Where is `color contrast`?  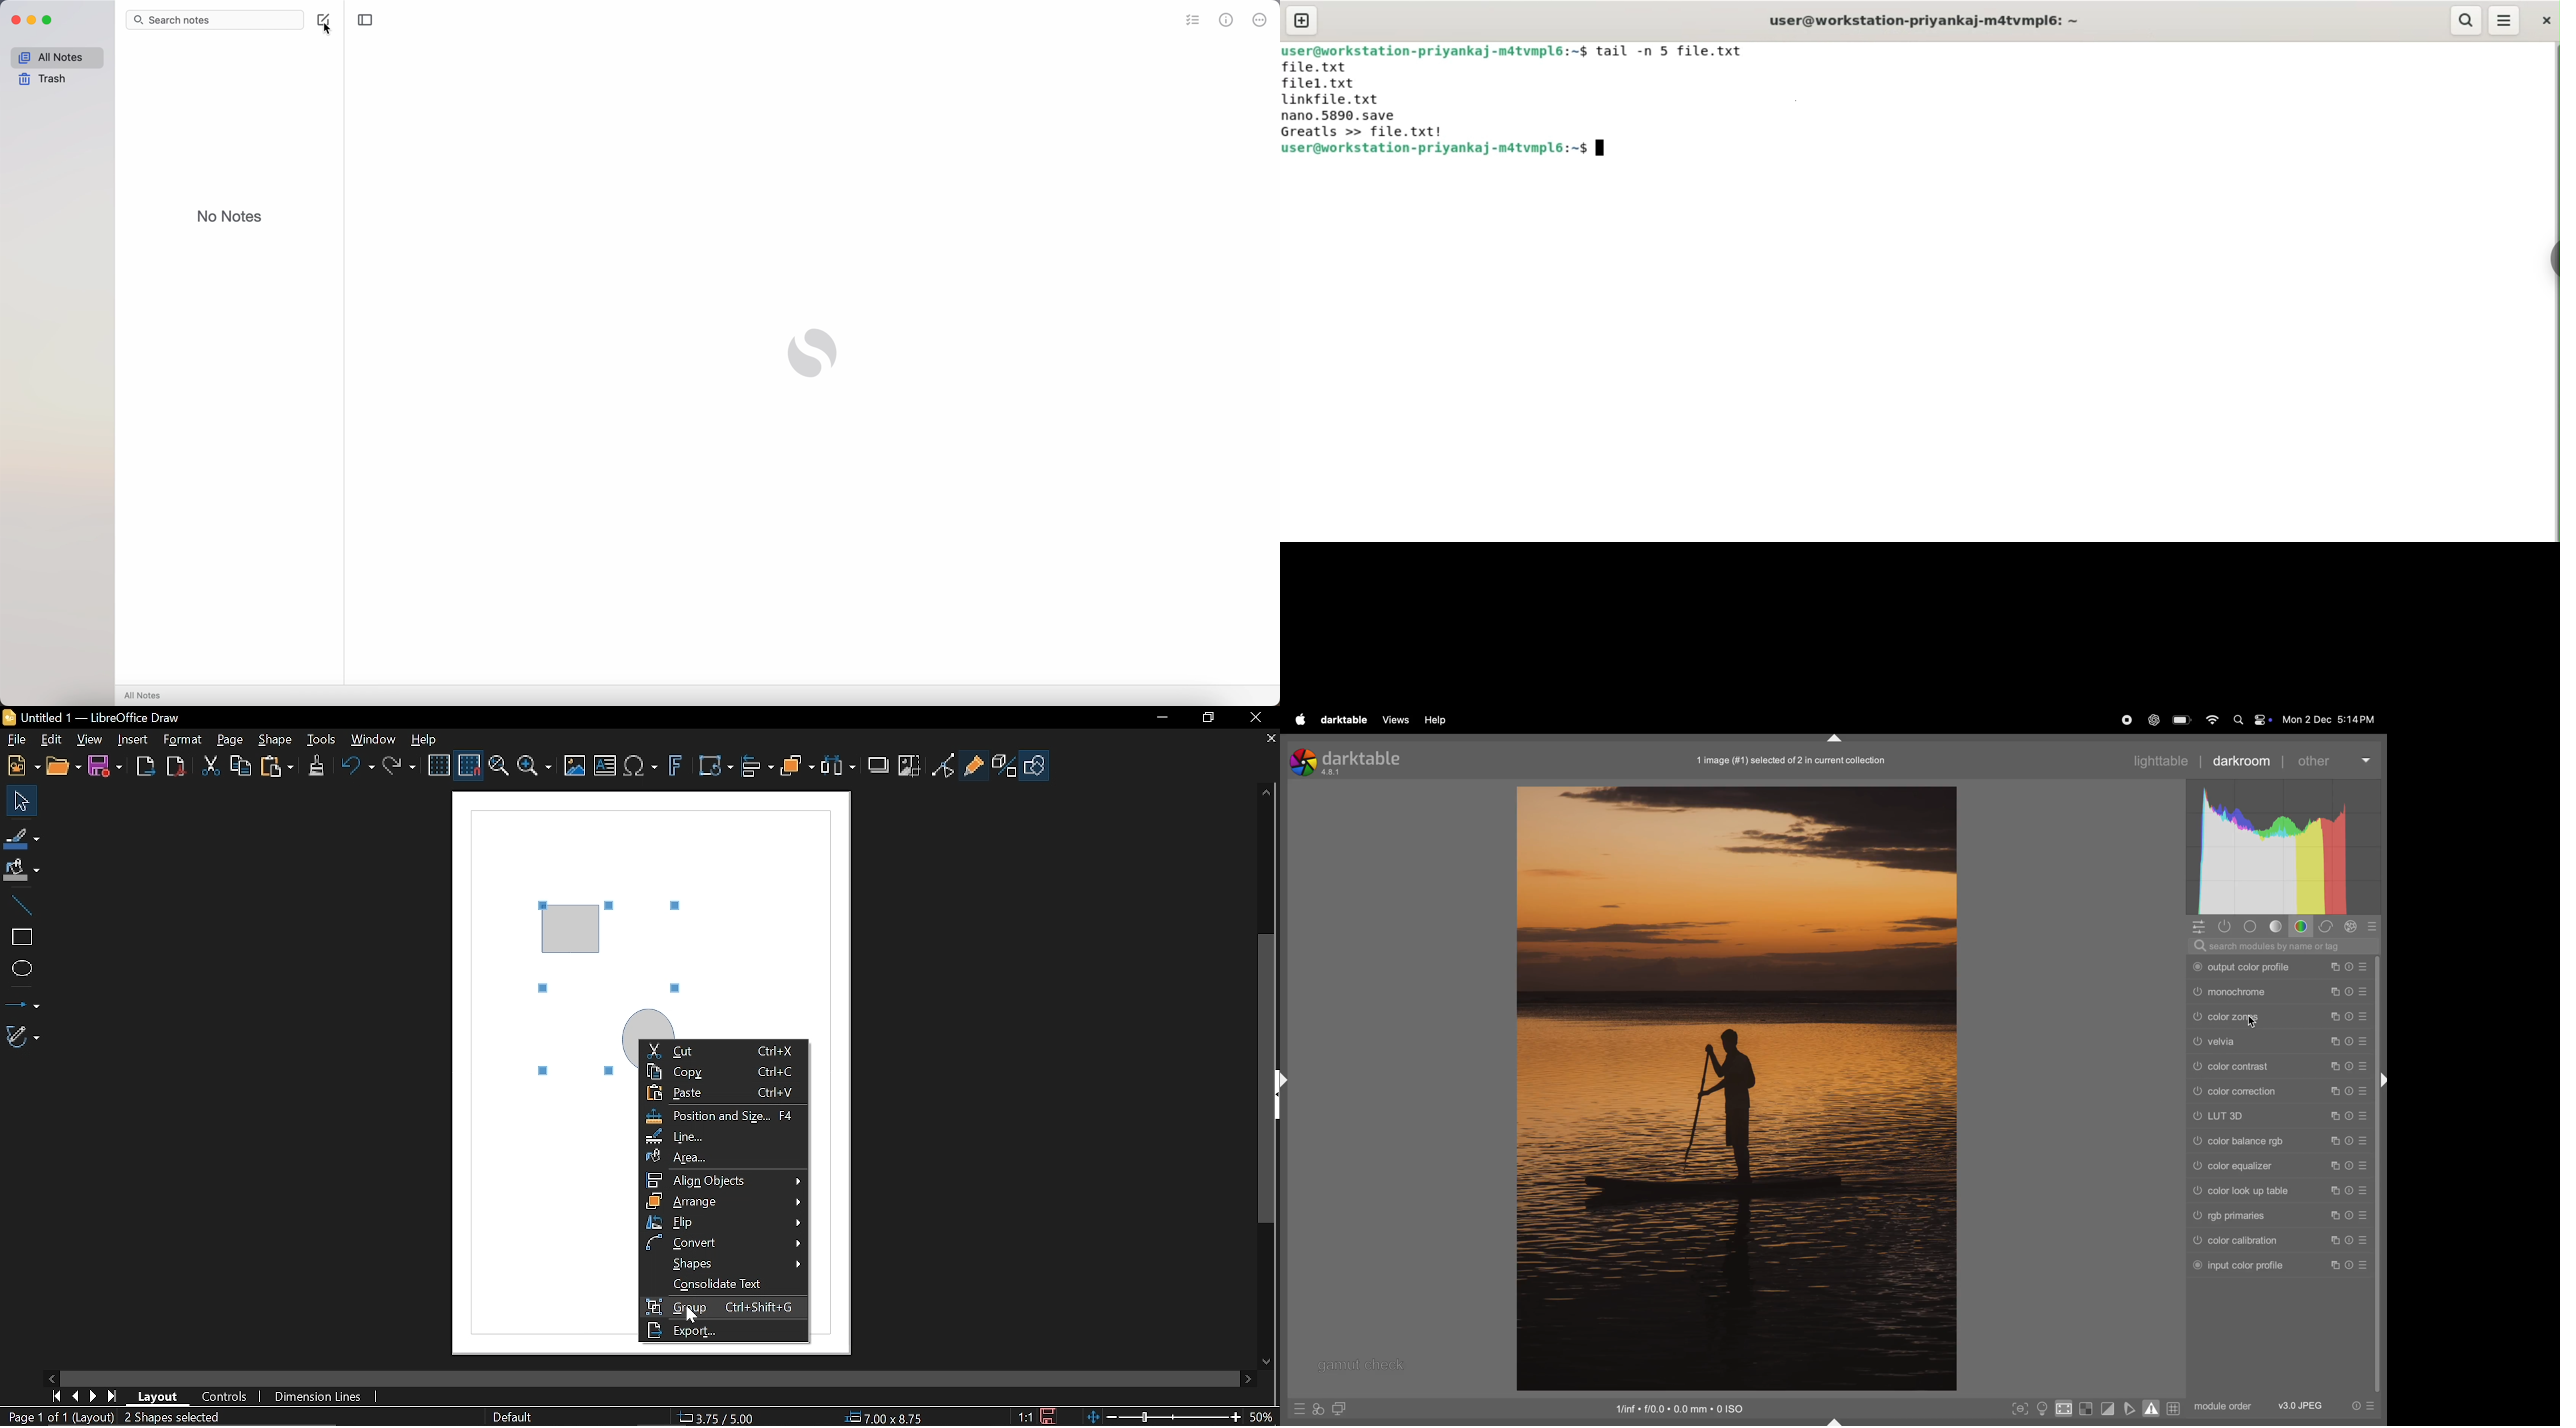
color contrast is located at coordinates (2248, 1066).